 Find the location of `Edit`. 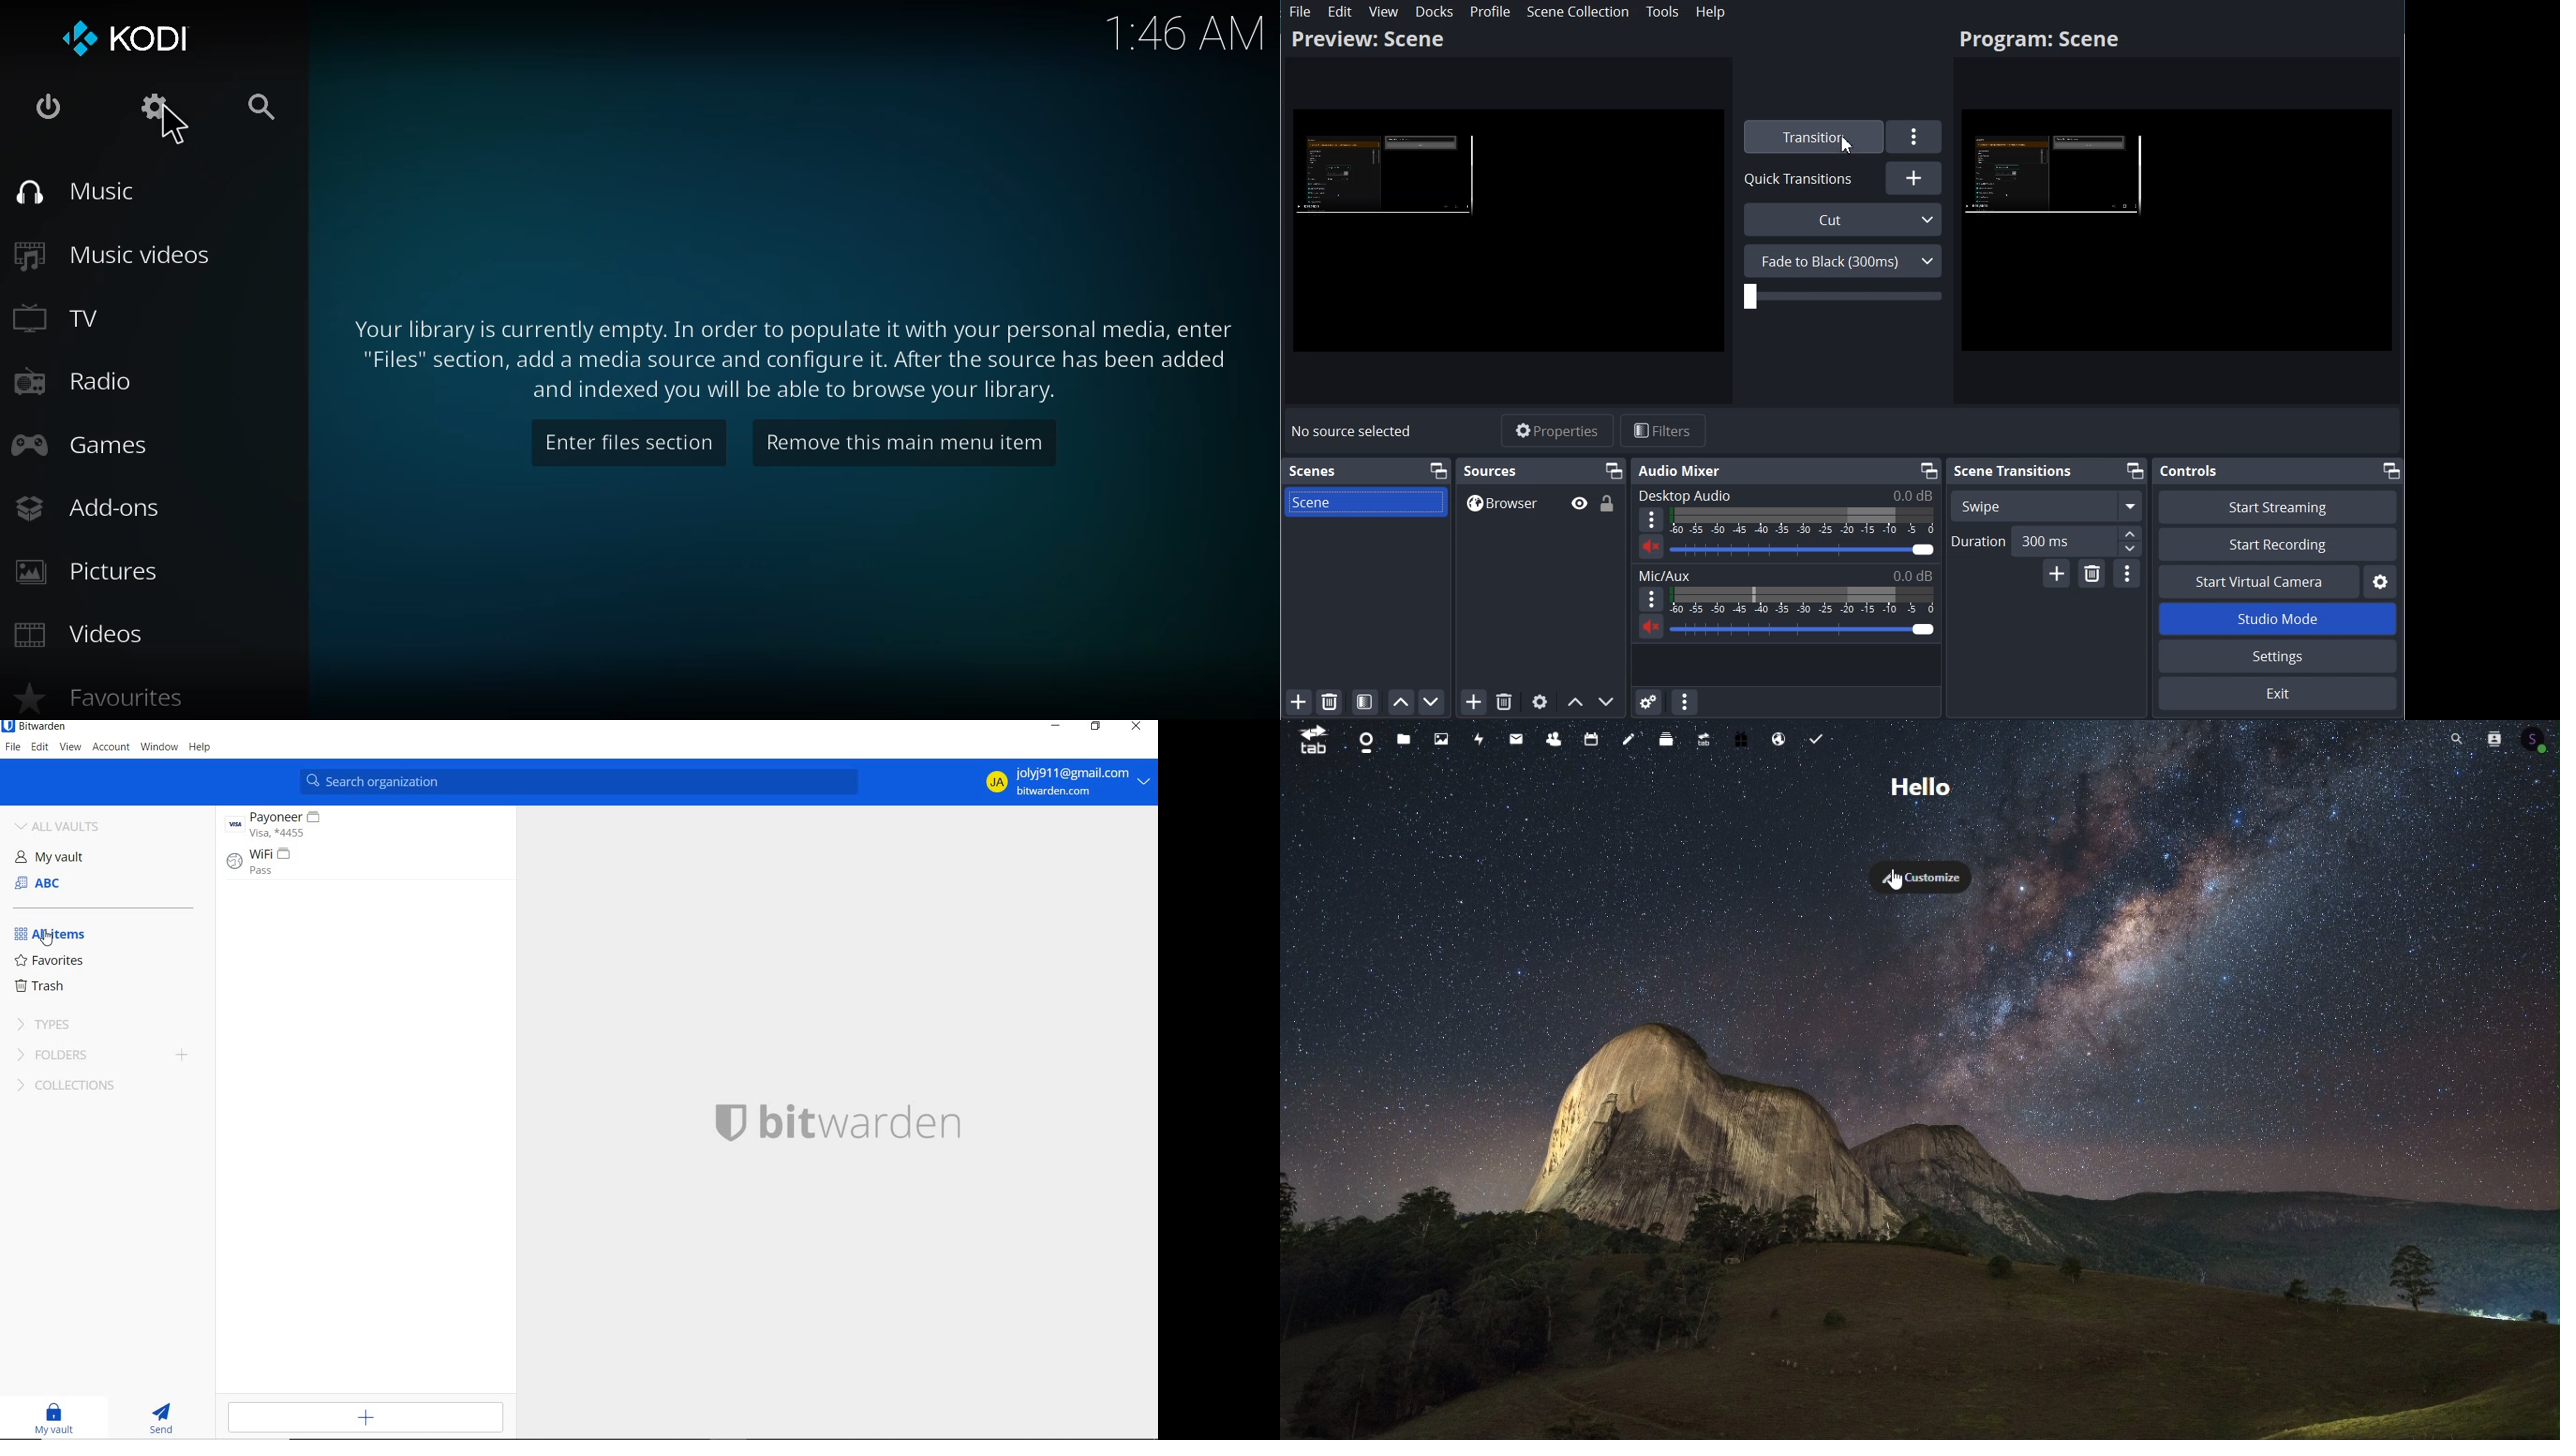

Edit is located at coordinates (1340, 12).